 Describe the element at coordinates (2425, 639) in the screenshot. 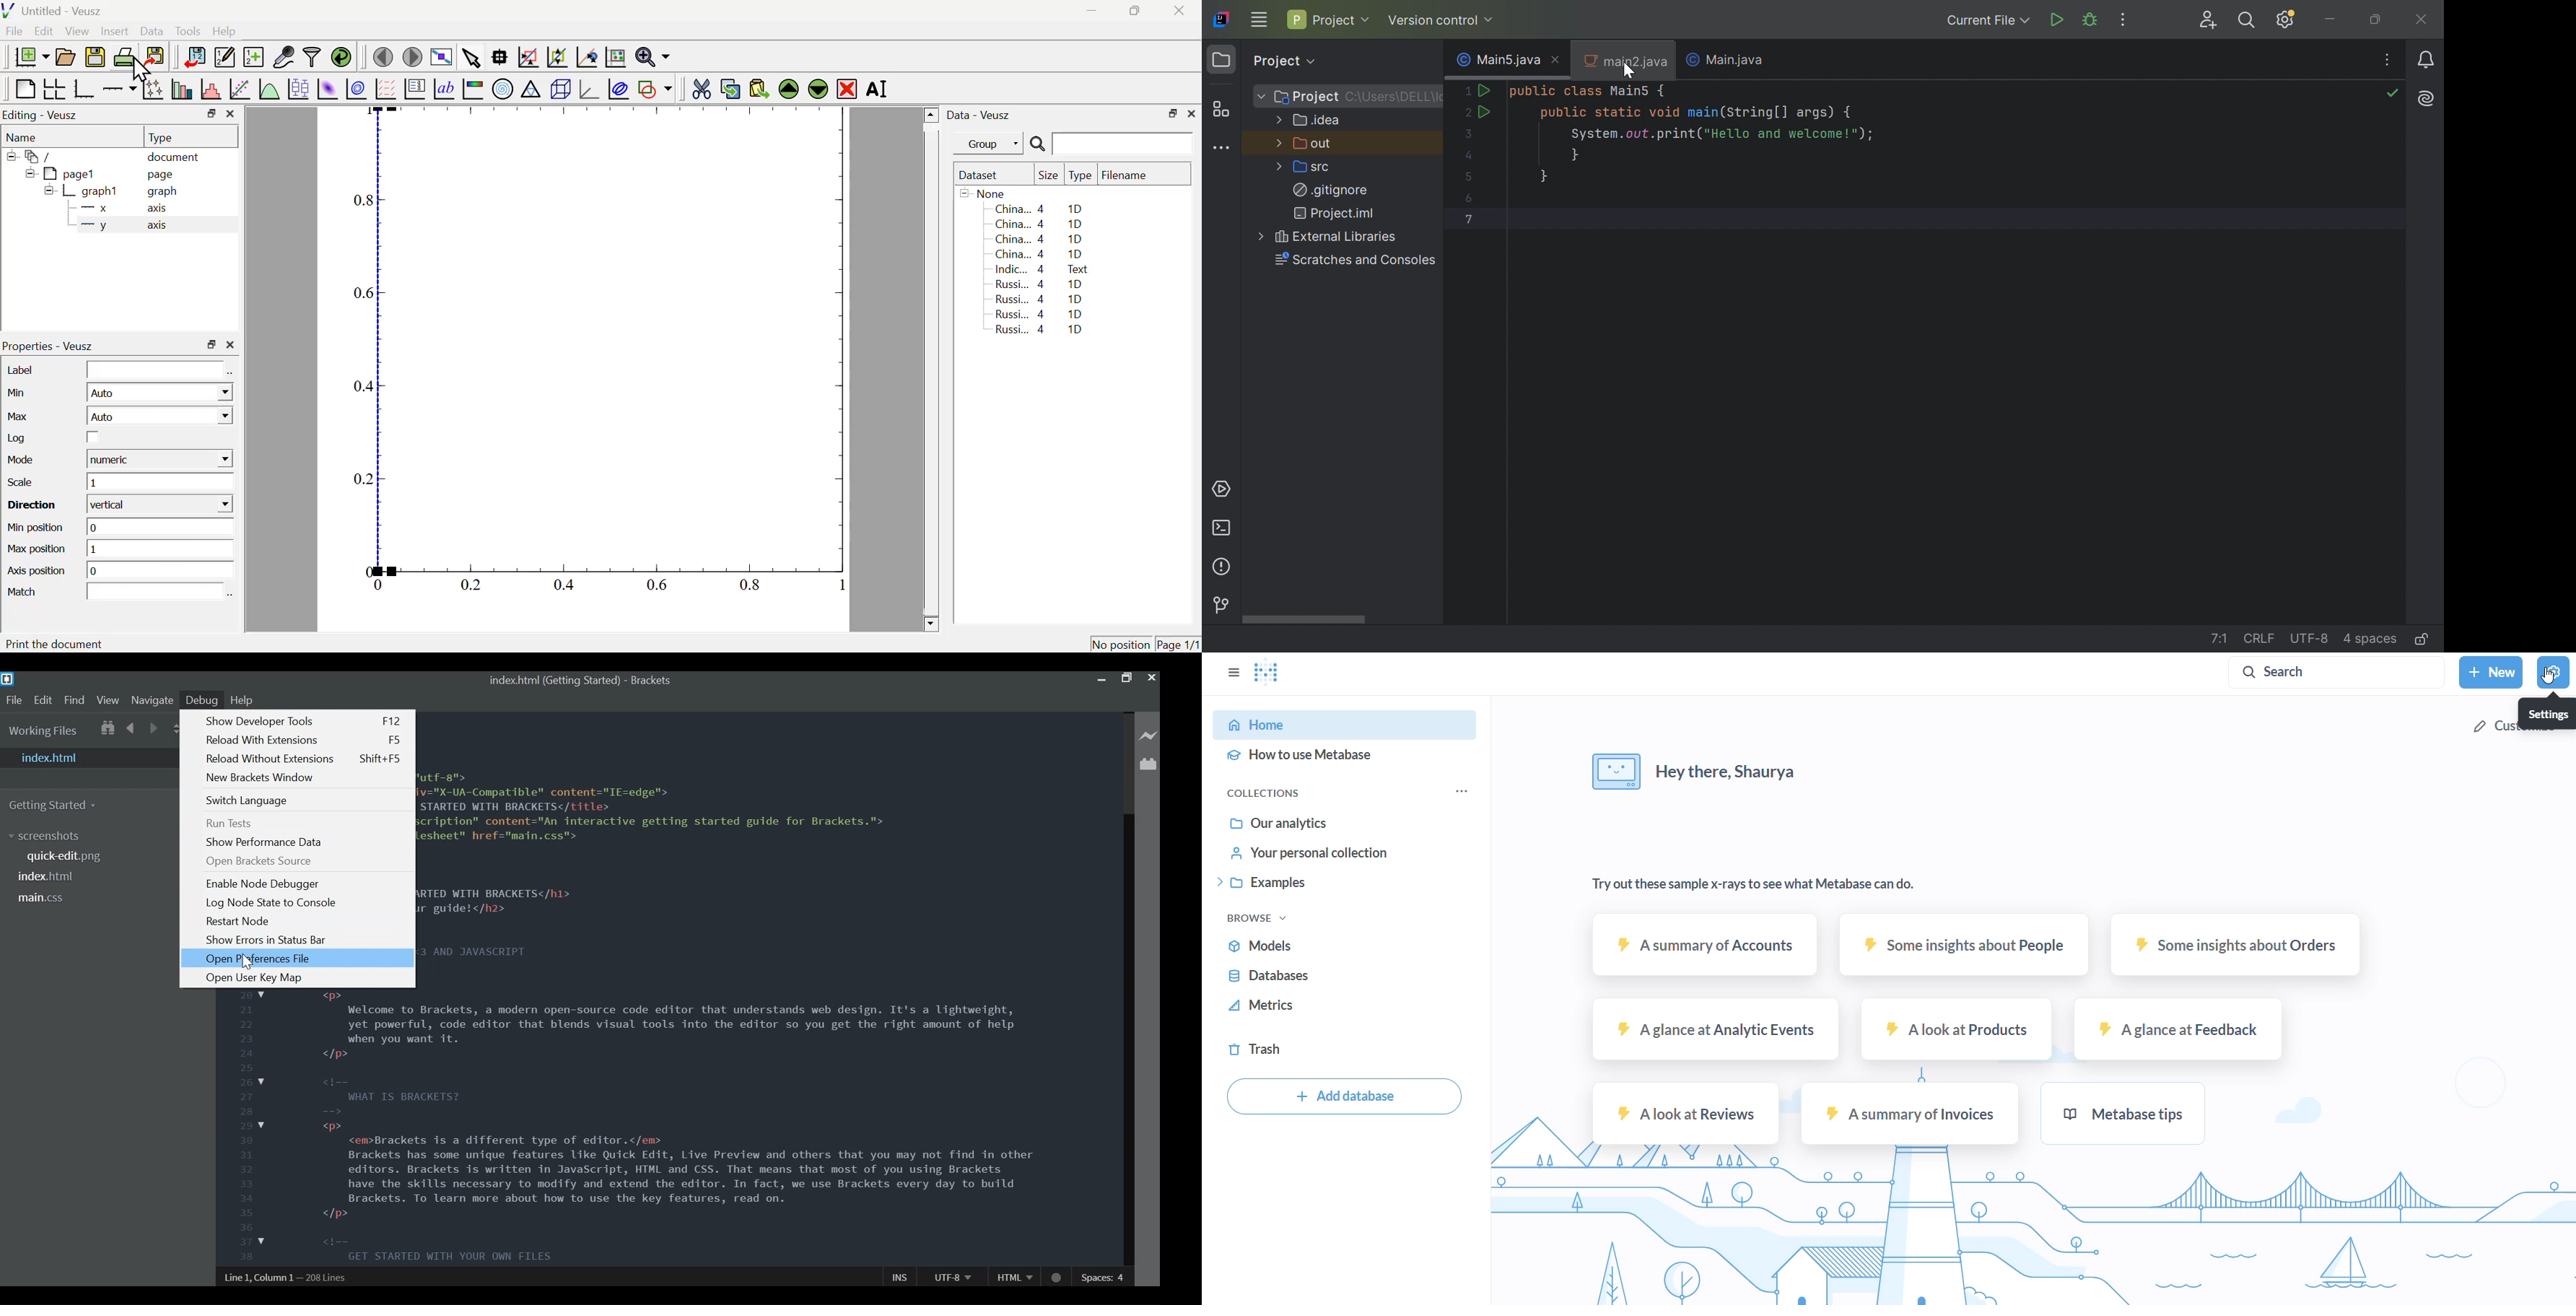

I see `Make file read-only` at that location.